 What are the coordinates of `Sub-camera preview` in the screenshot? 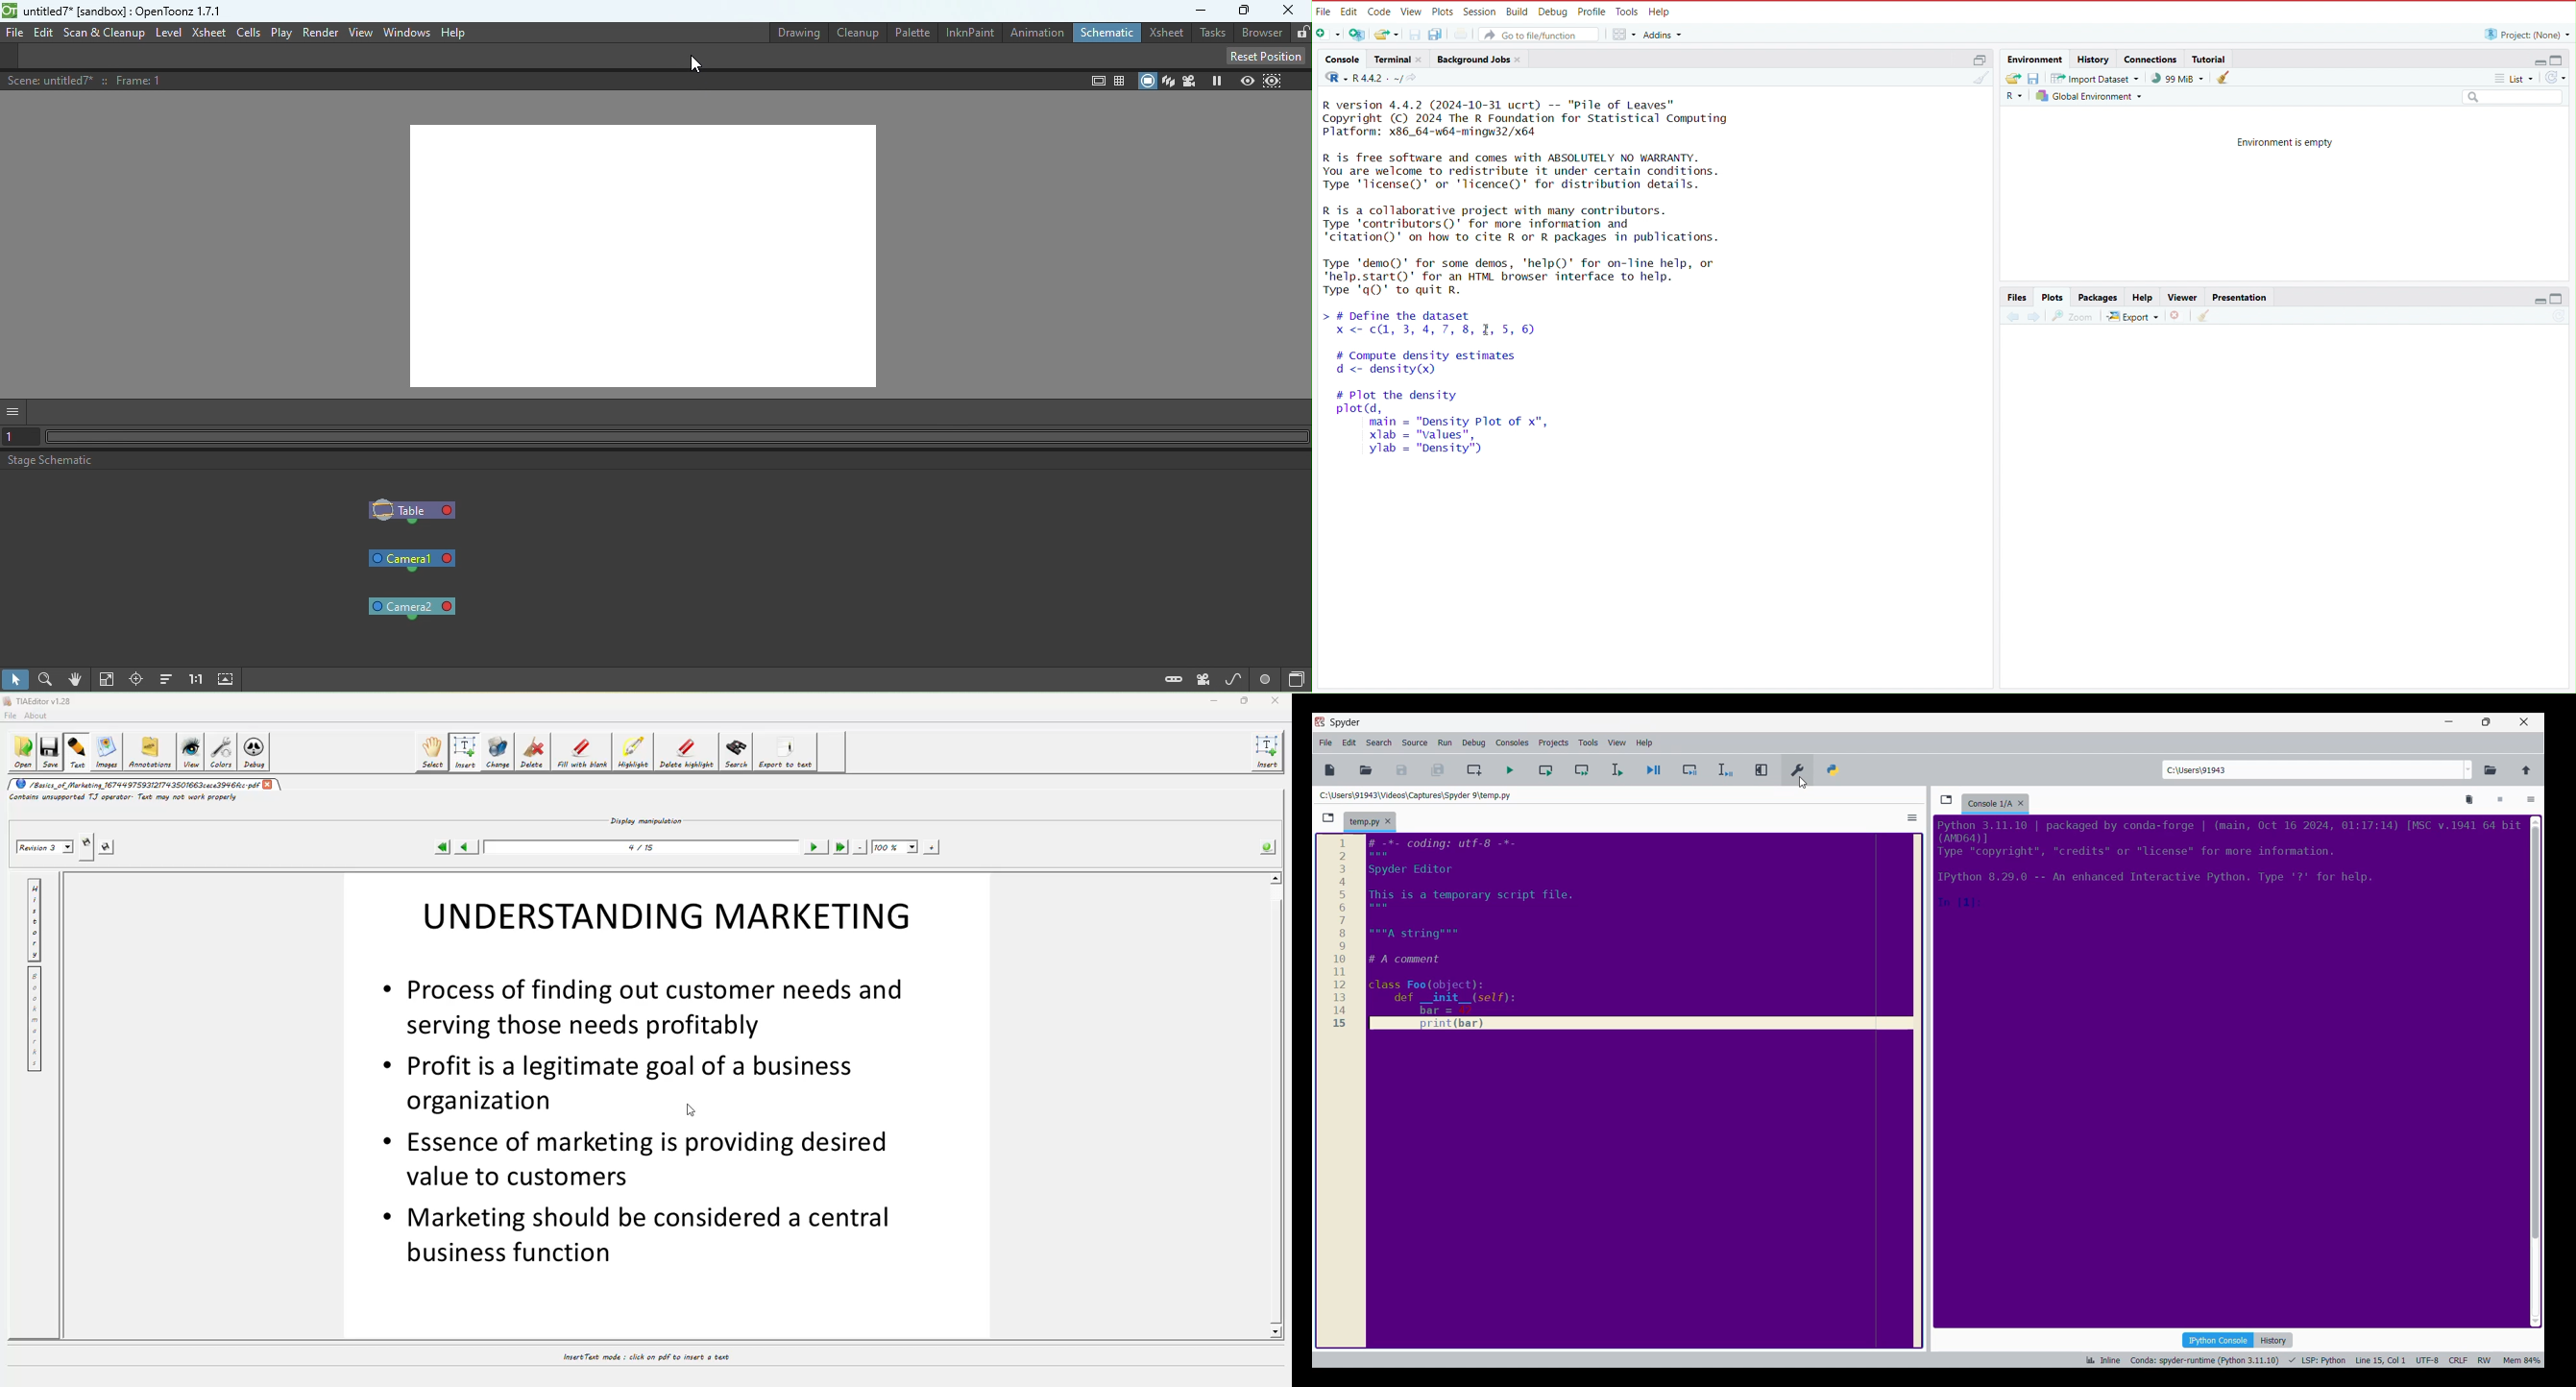 It's located at (1272, 81).